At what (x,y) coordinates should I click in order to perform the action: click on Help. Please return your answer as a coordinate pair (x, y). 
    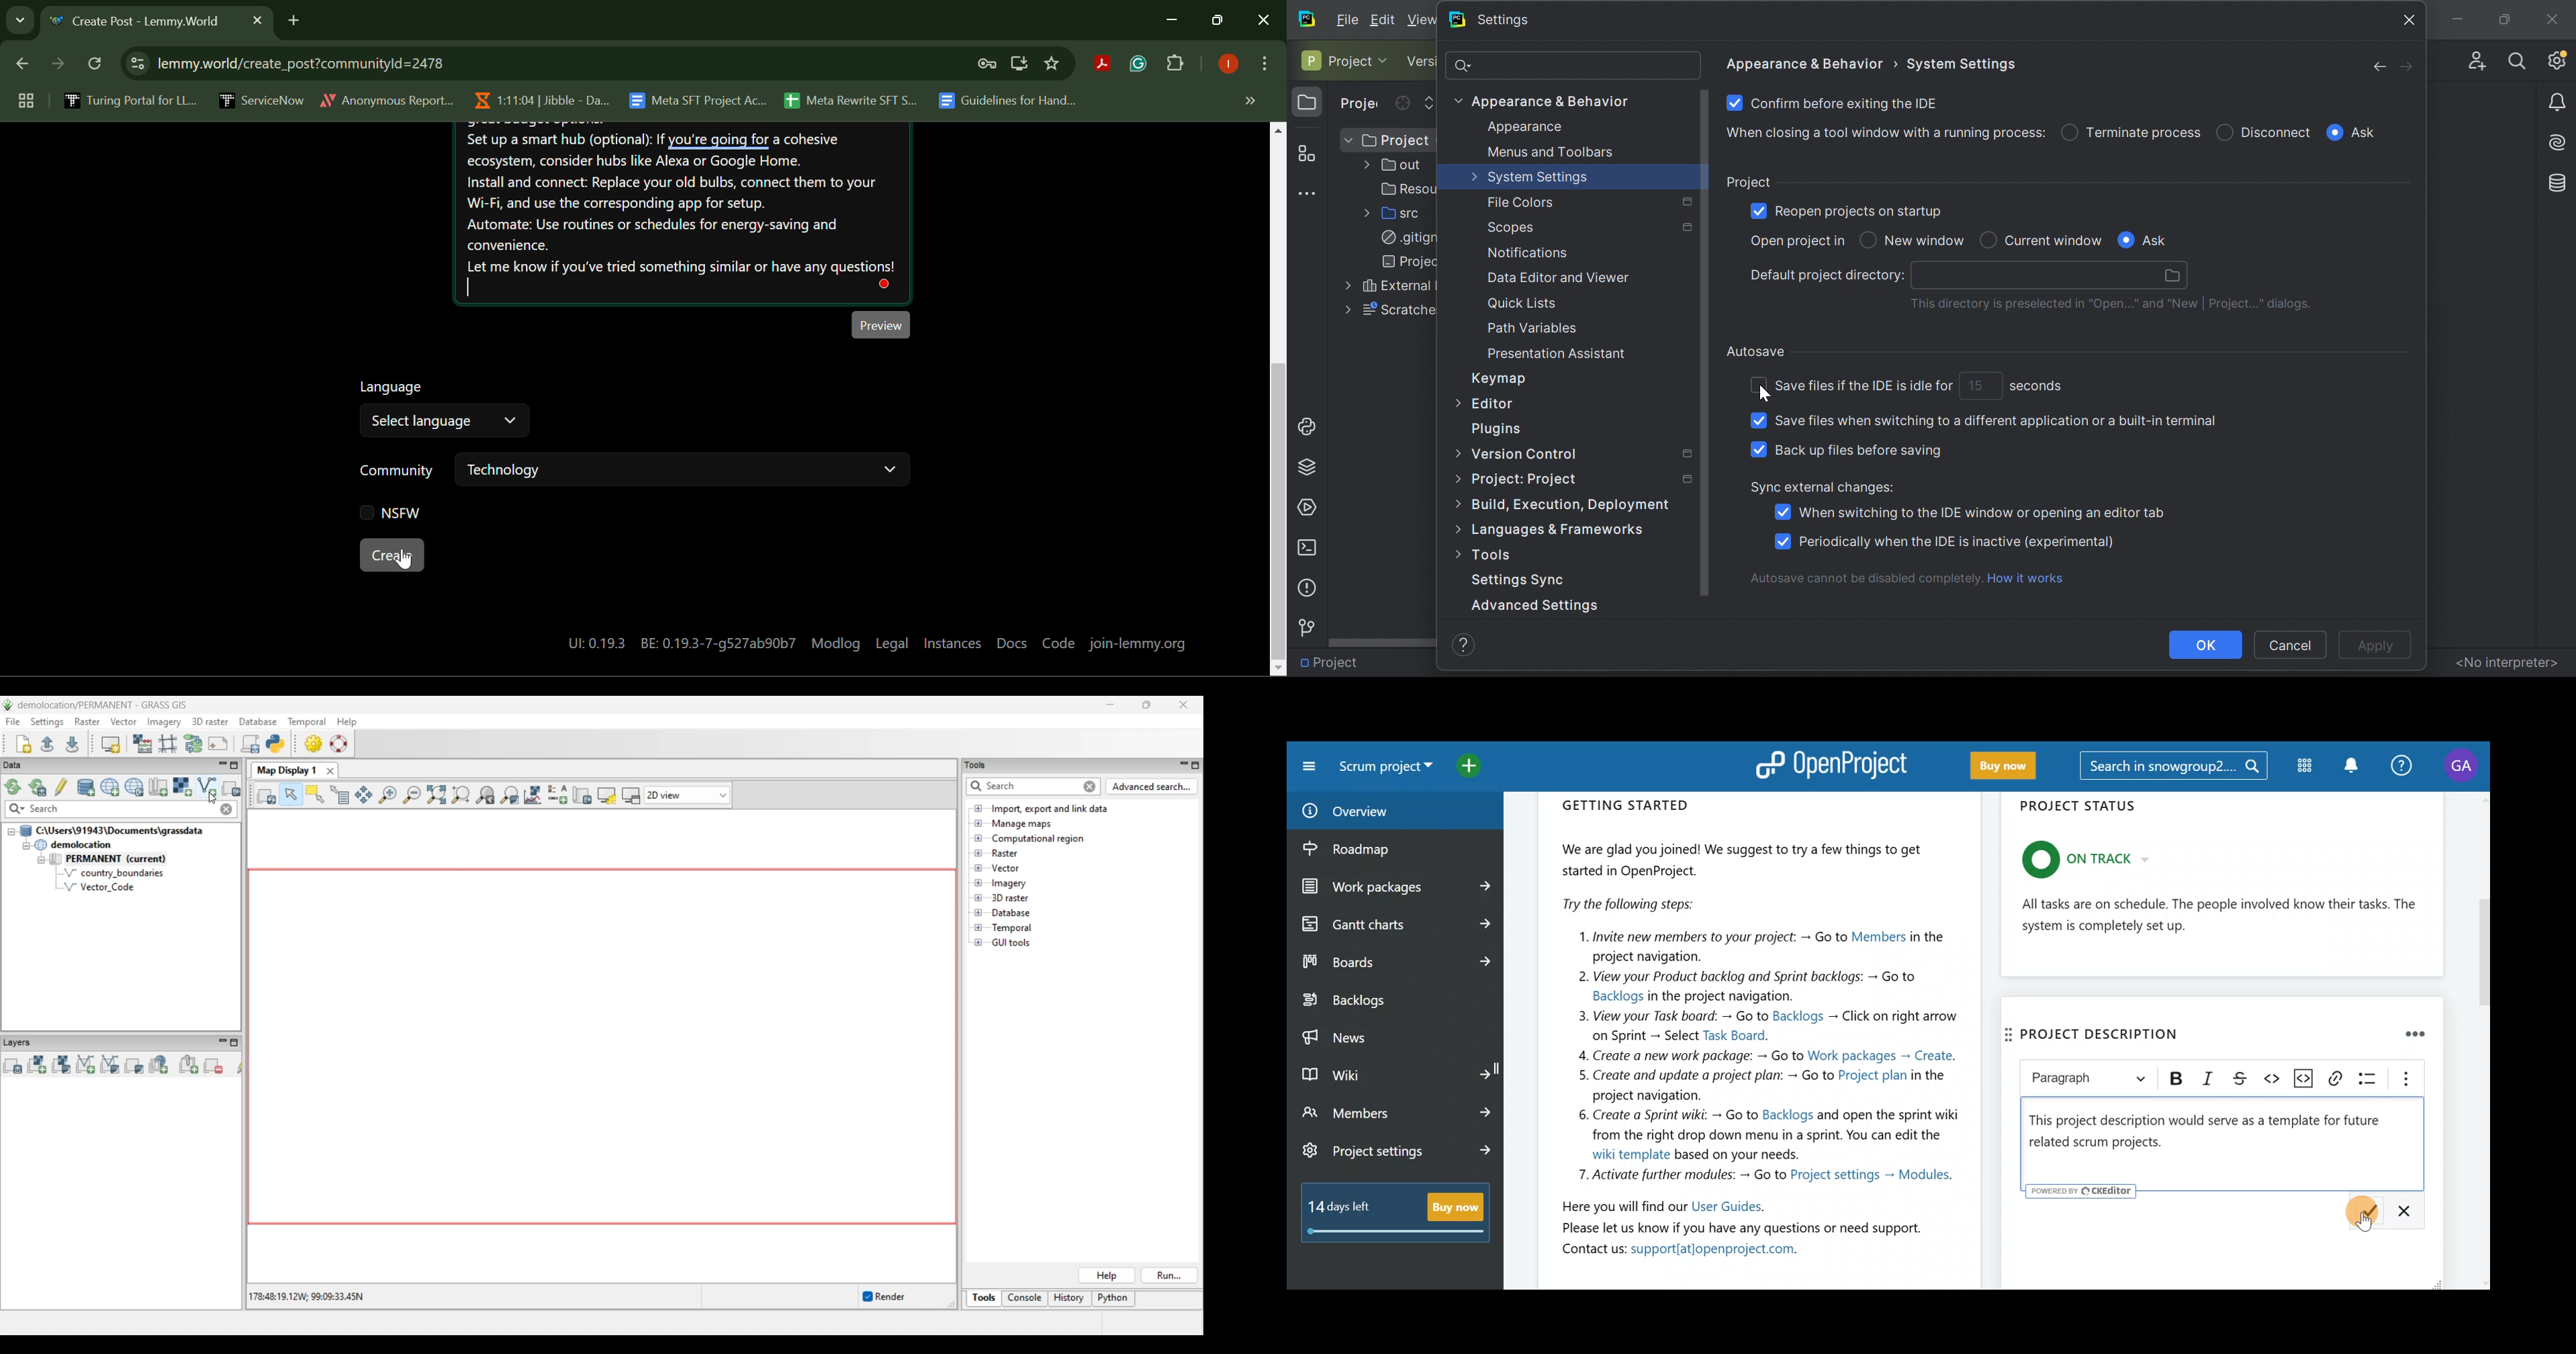
    Looking at the image, I should click on (2404, 764).